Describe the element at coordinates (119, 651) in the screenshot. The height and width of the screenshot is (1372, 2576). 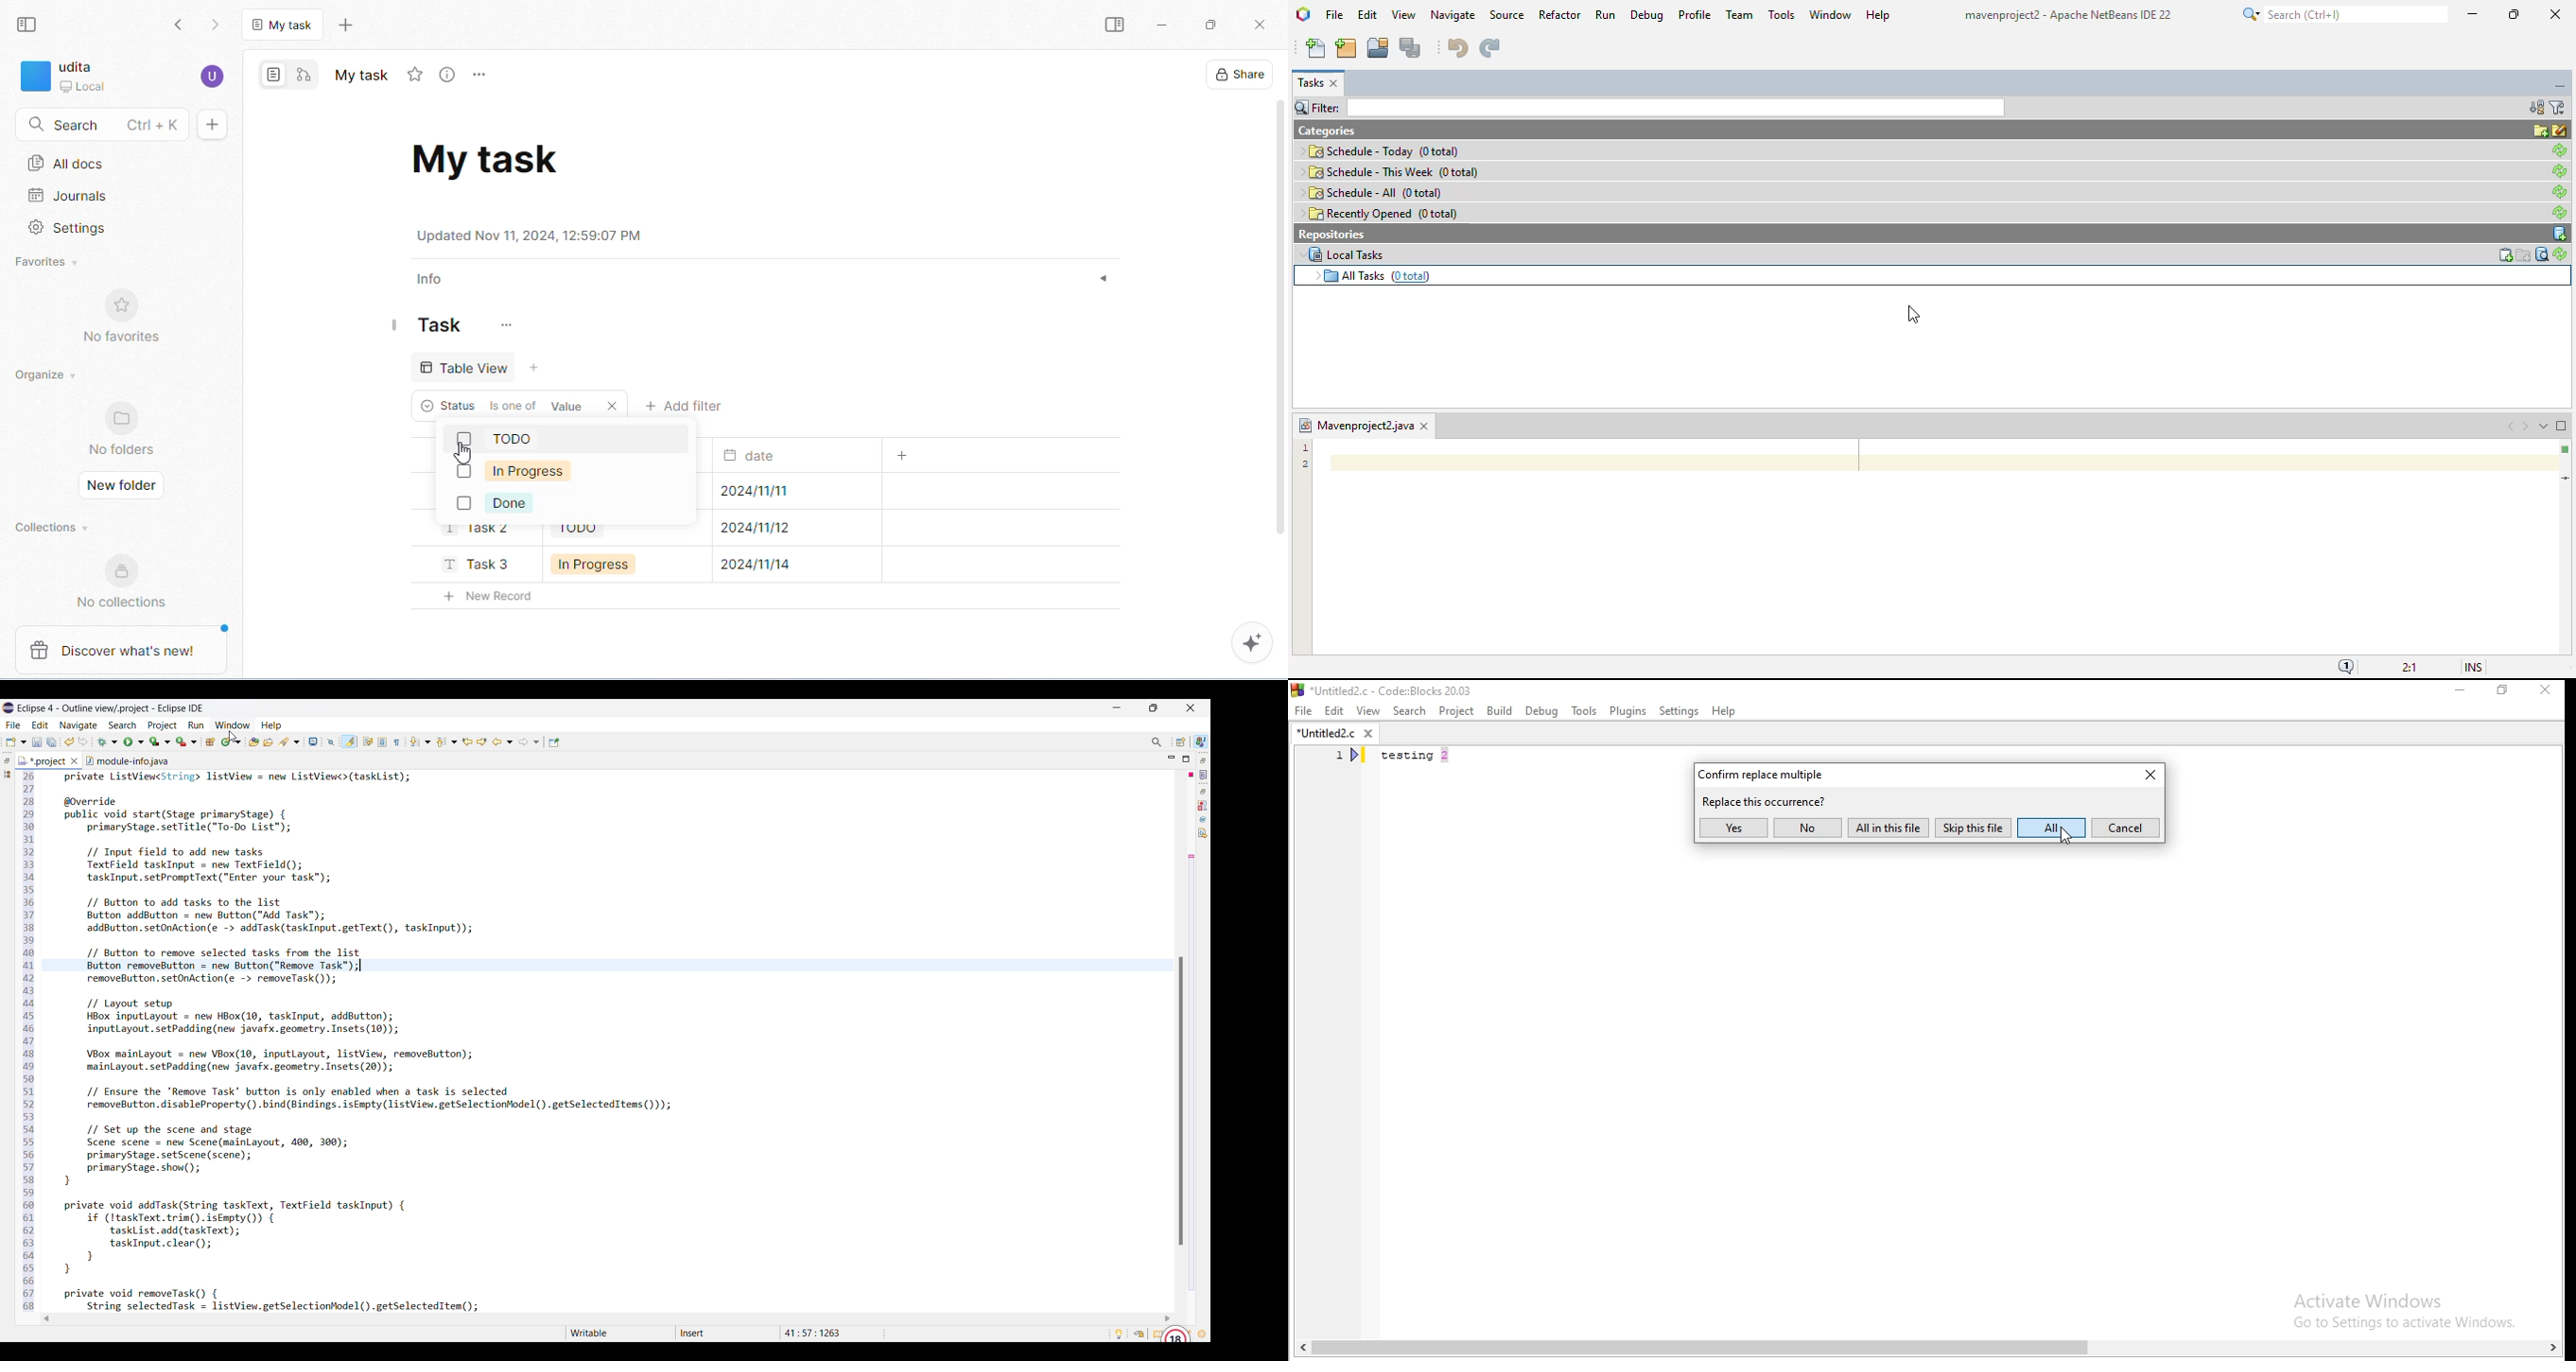
I see `discover what's new` at that location.